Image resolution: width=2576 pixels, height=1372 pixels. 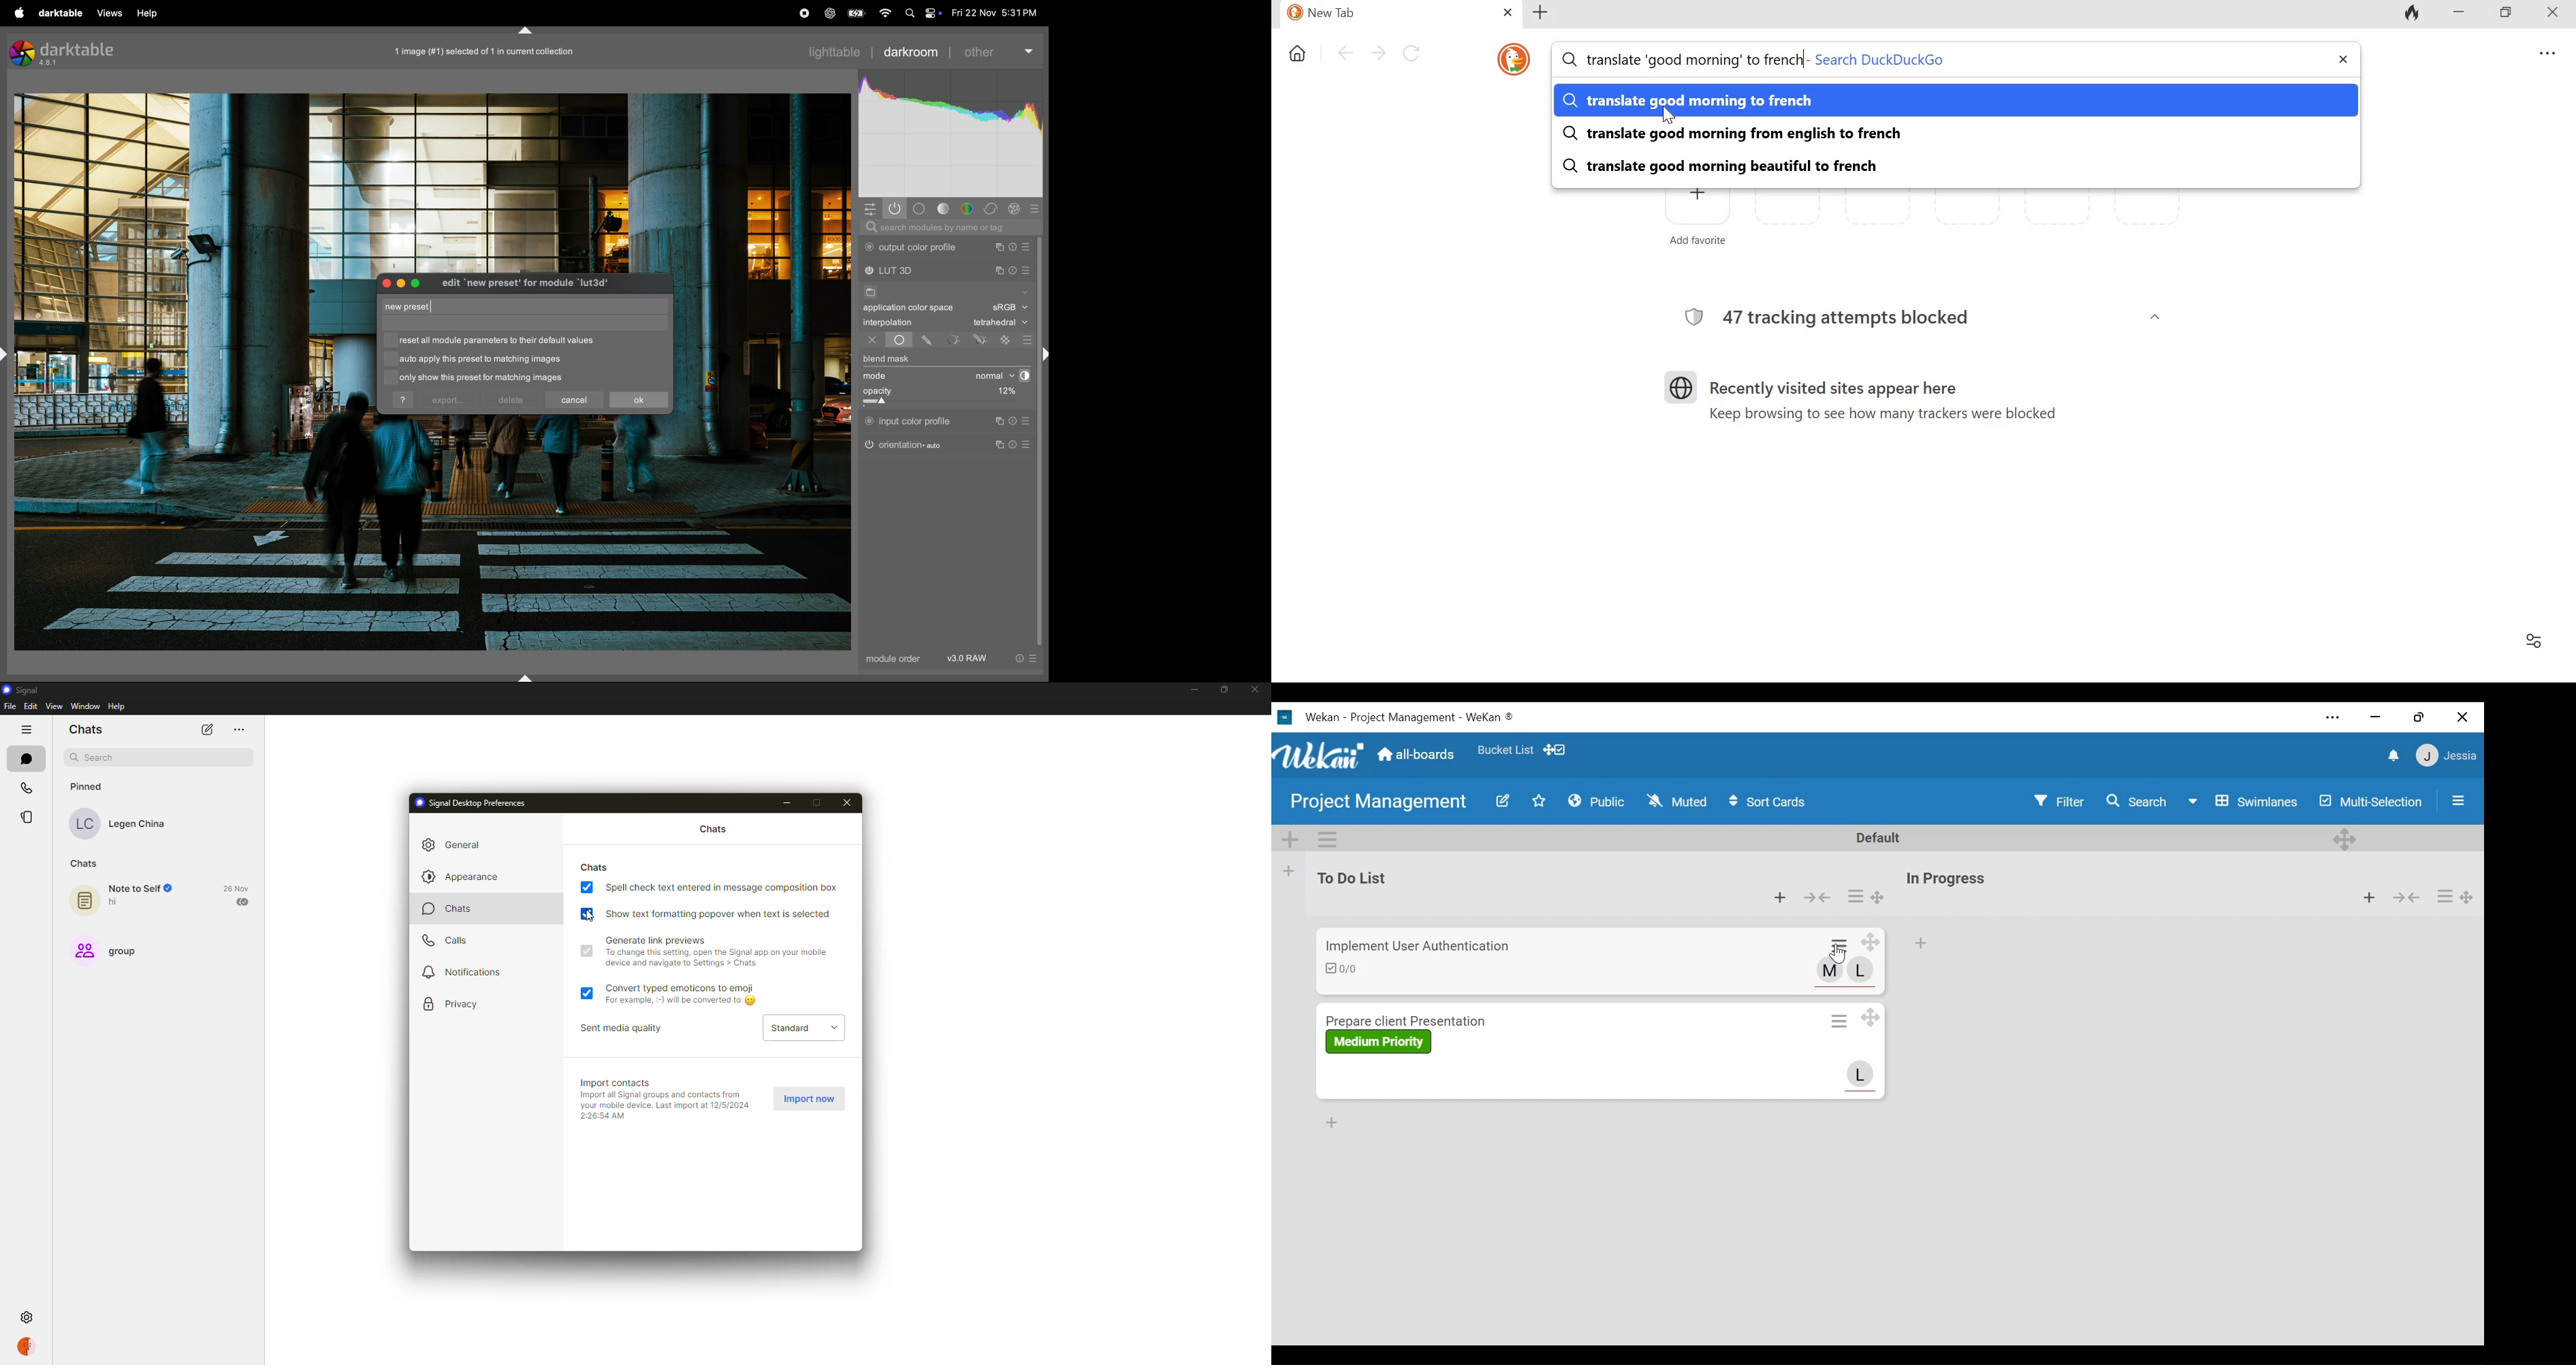 What do you see at coordinates (448, 401) in the screenshot?
I see `export` at bounding box center [448, 401].